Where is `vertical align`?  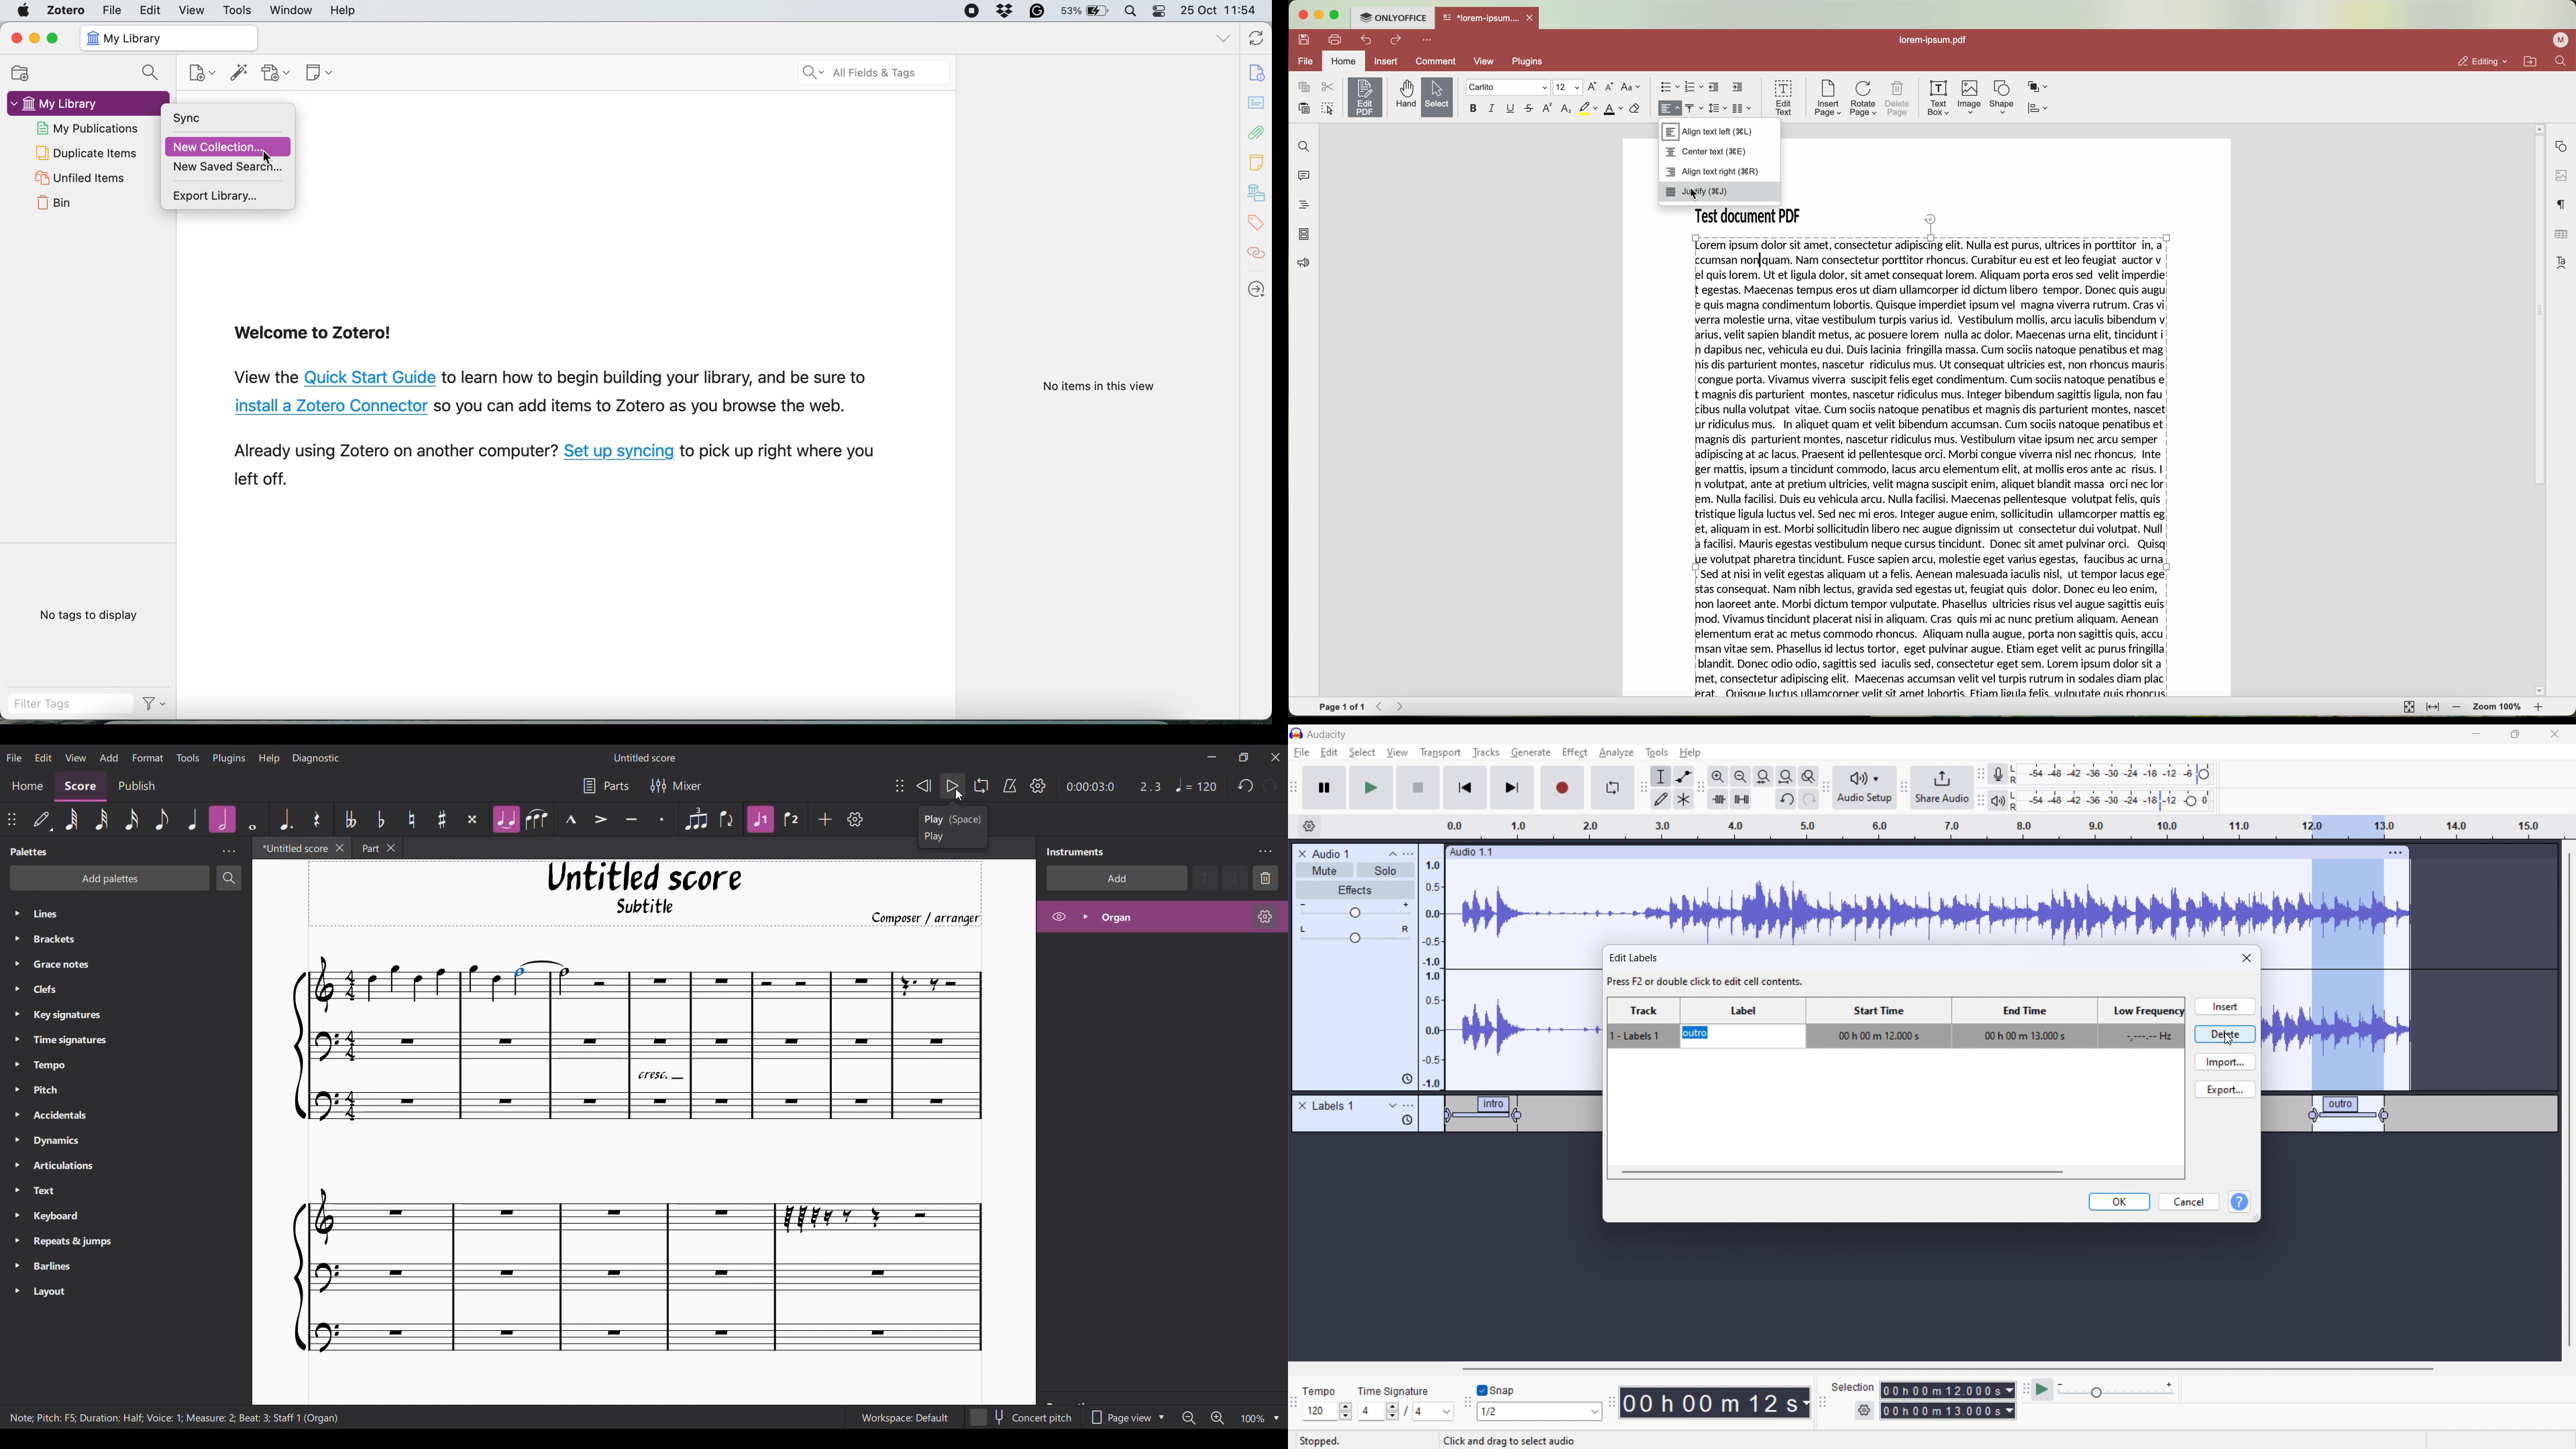 vertical align is located at coordinates (1693, 107).